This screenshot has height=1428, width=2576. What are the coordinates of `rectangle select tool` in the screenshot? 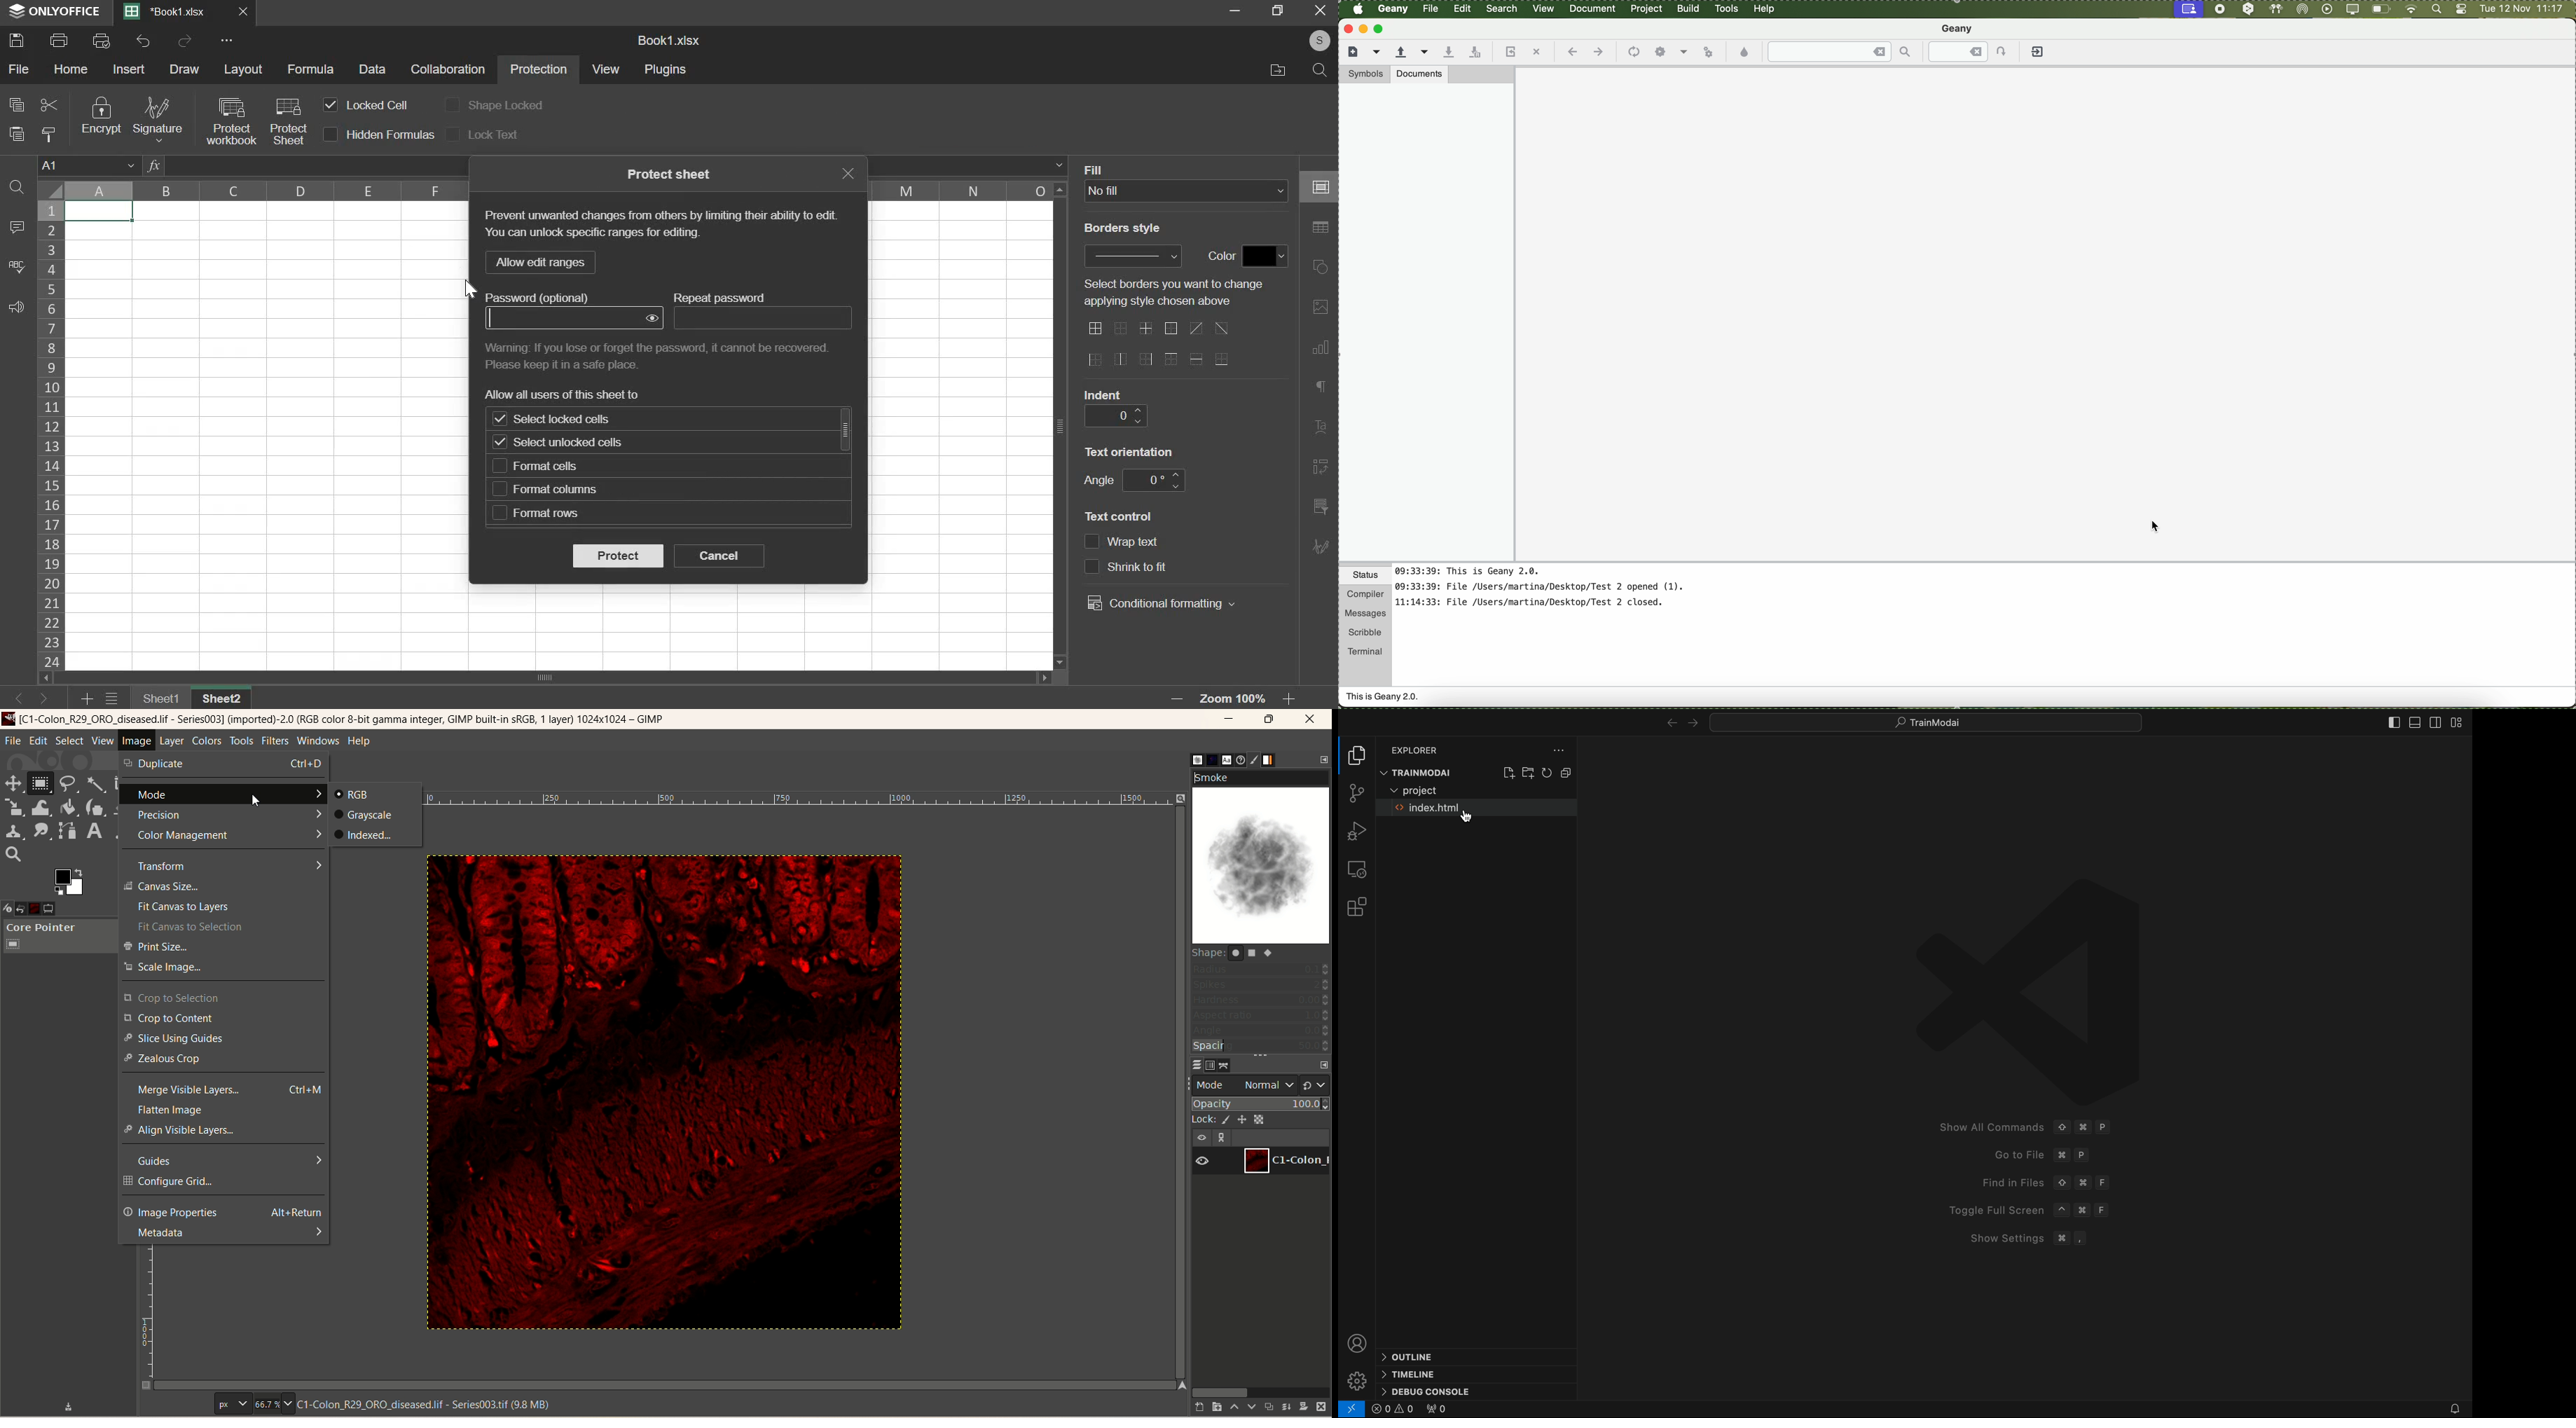 It's located at (44, 783).